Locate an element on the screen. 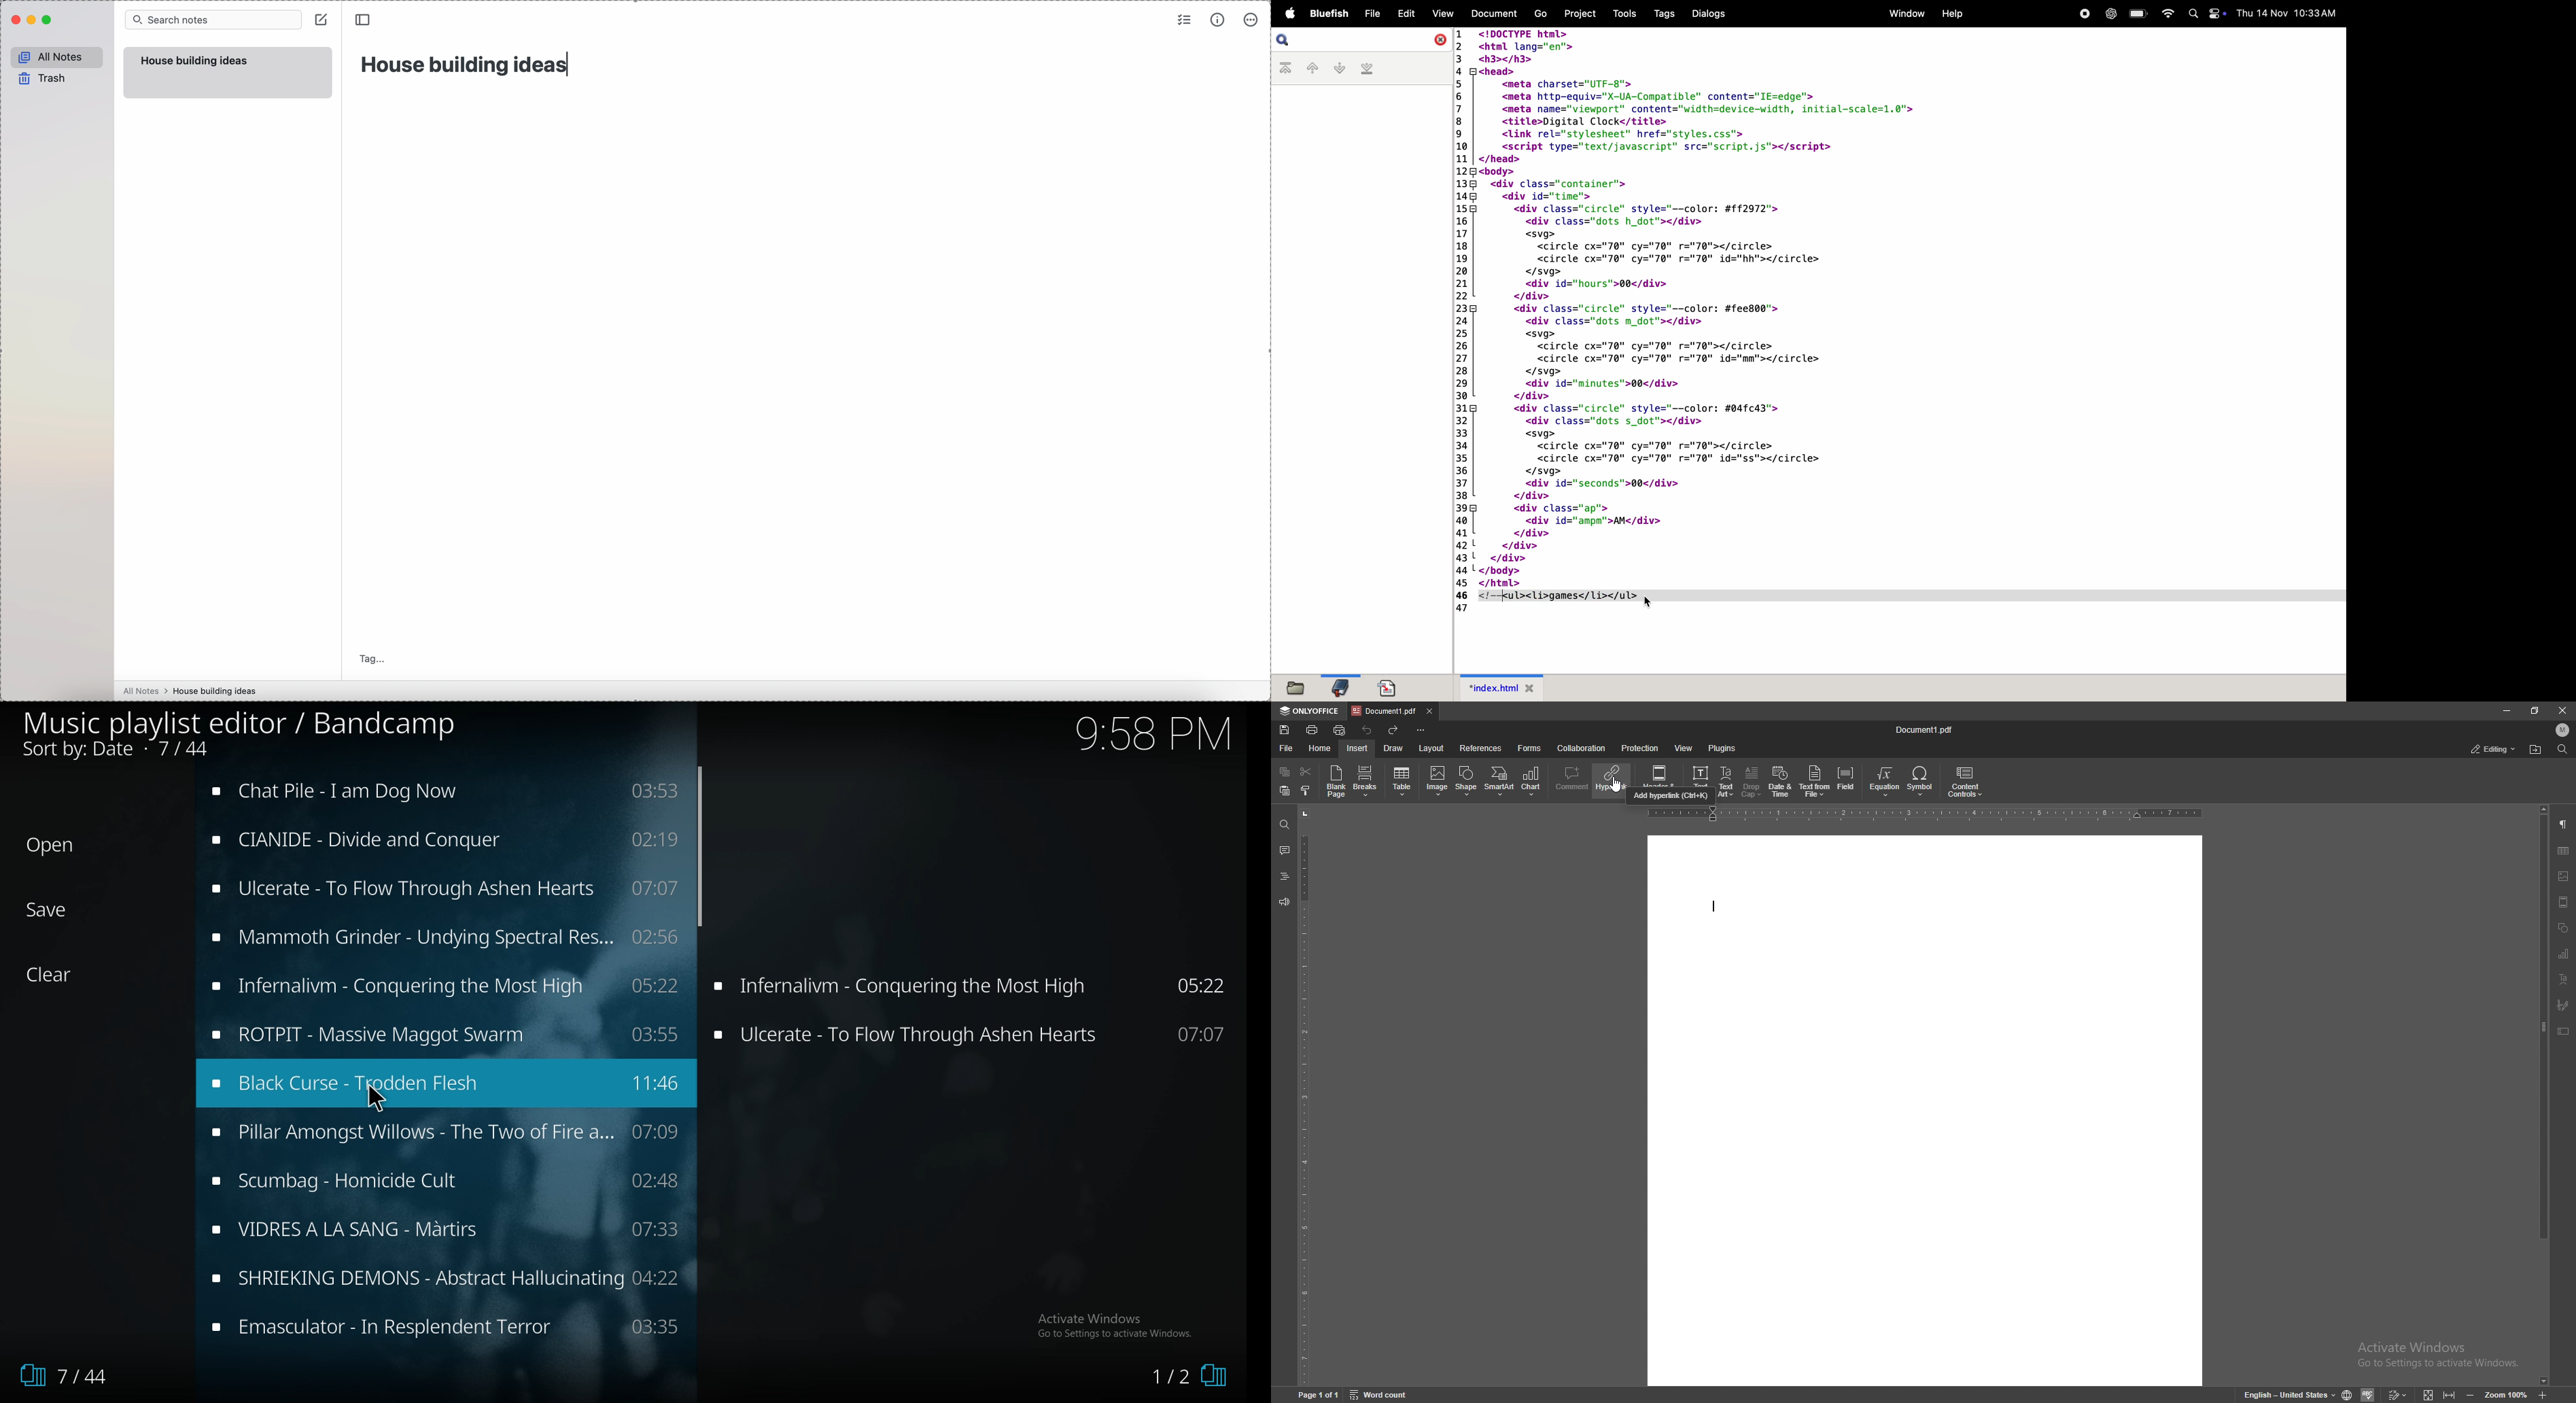 The width and height of the screenshot is (2576, 1428). image is located at coordinates (1436, 782).